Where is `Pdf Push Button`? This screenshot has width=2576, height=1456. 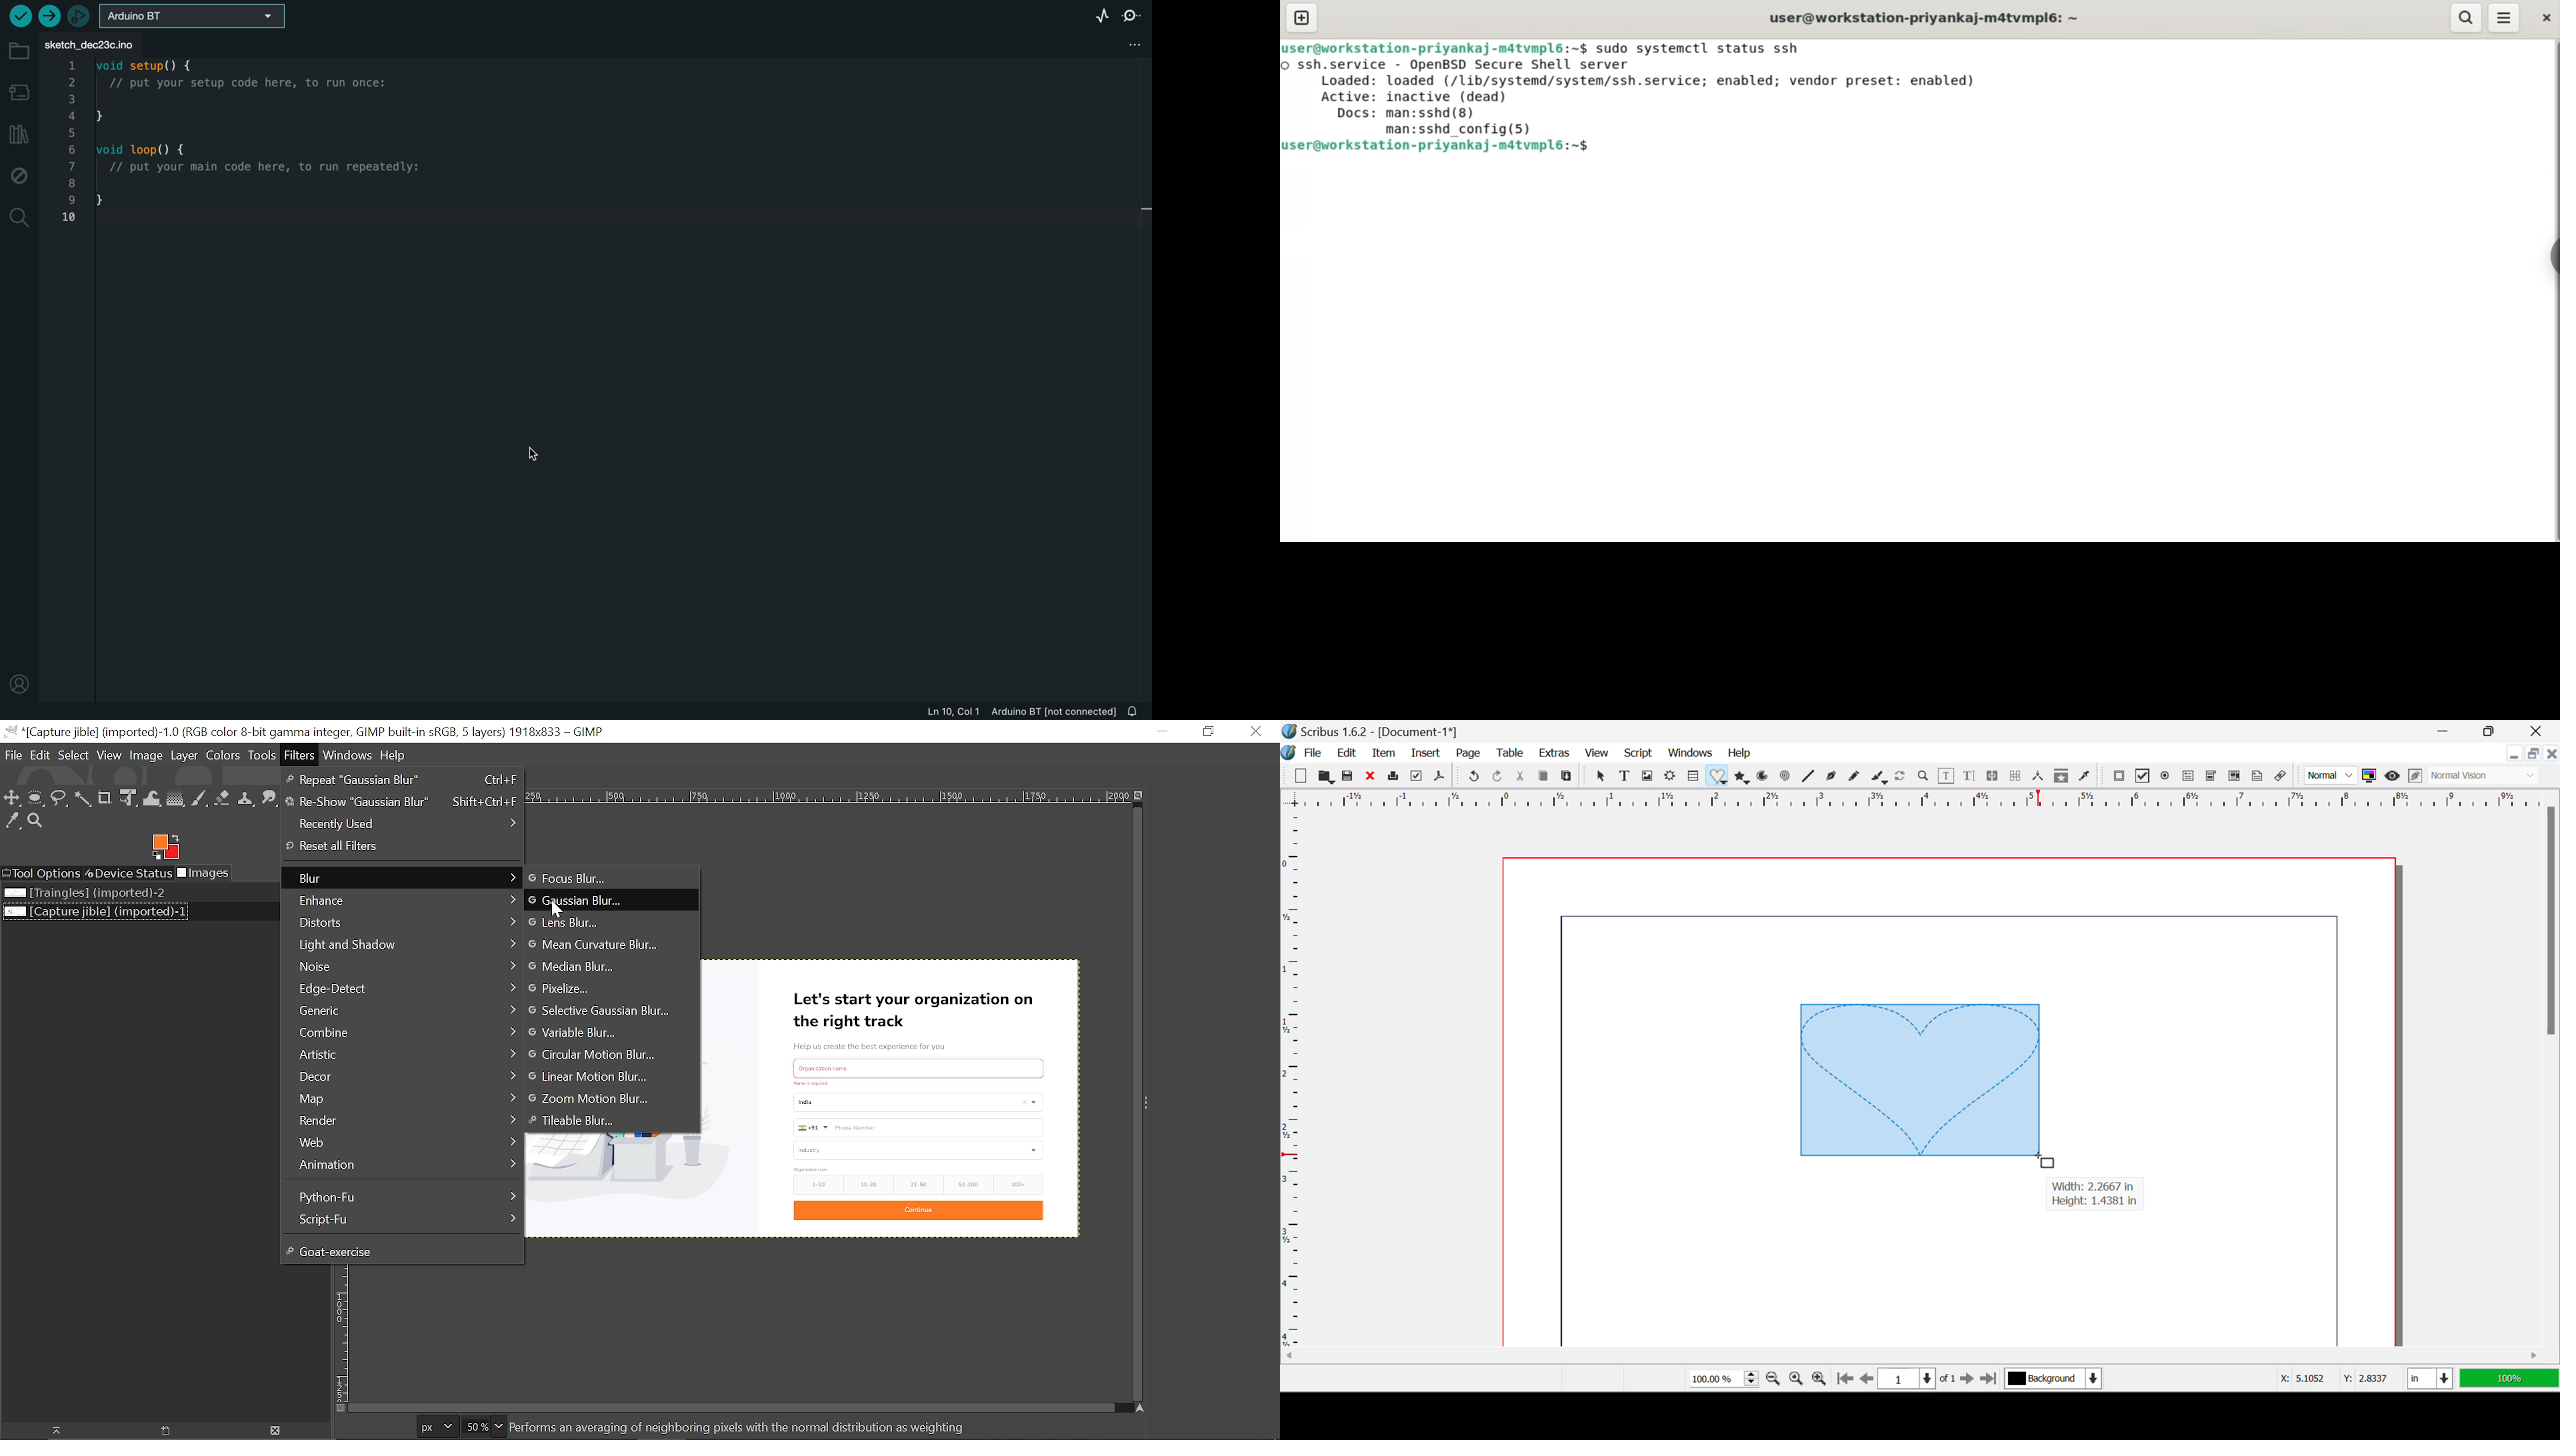 Pdf Push Button is located at coordinates (2119, 776).